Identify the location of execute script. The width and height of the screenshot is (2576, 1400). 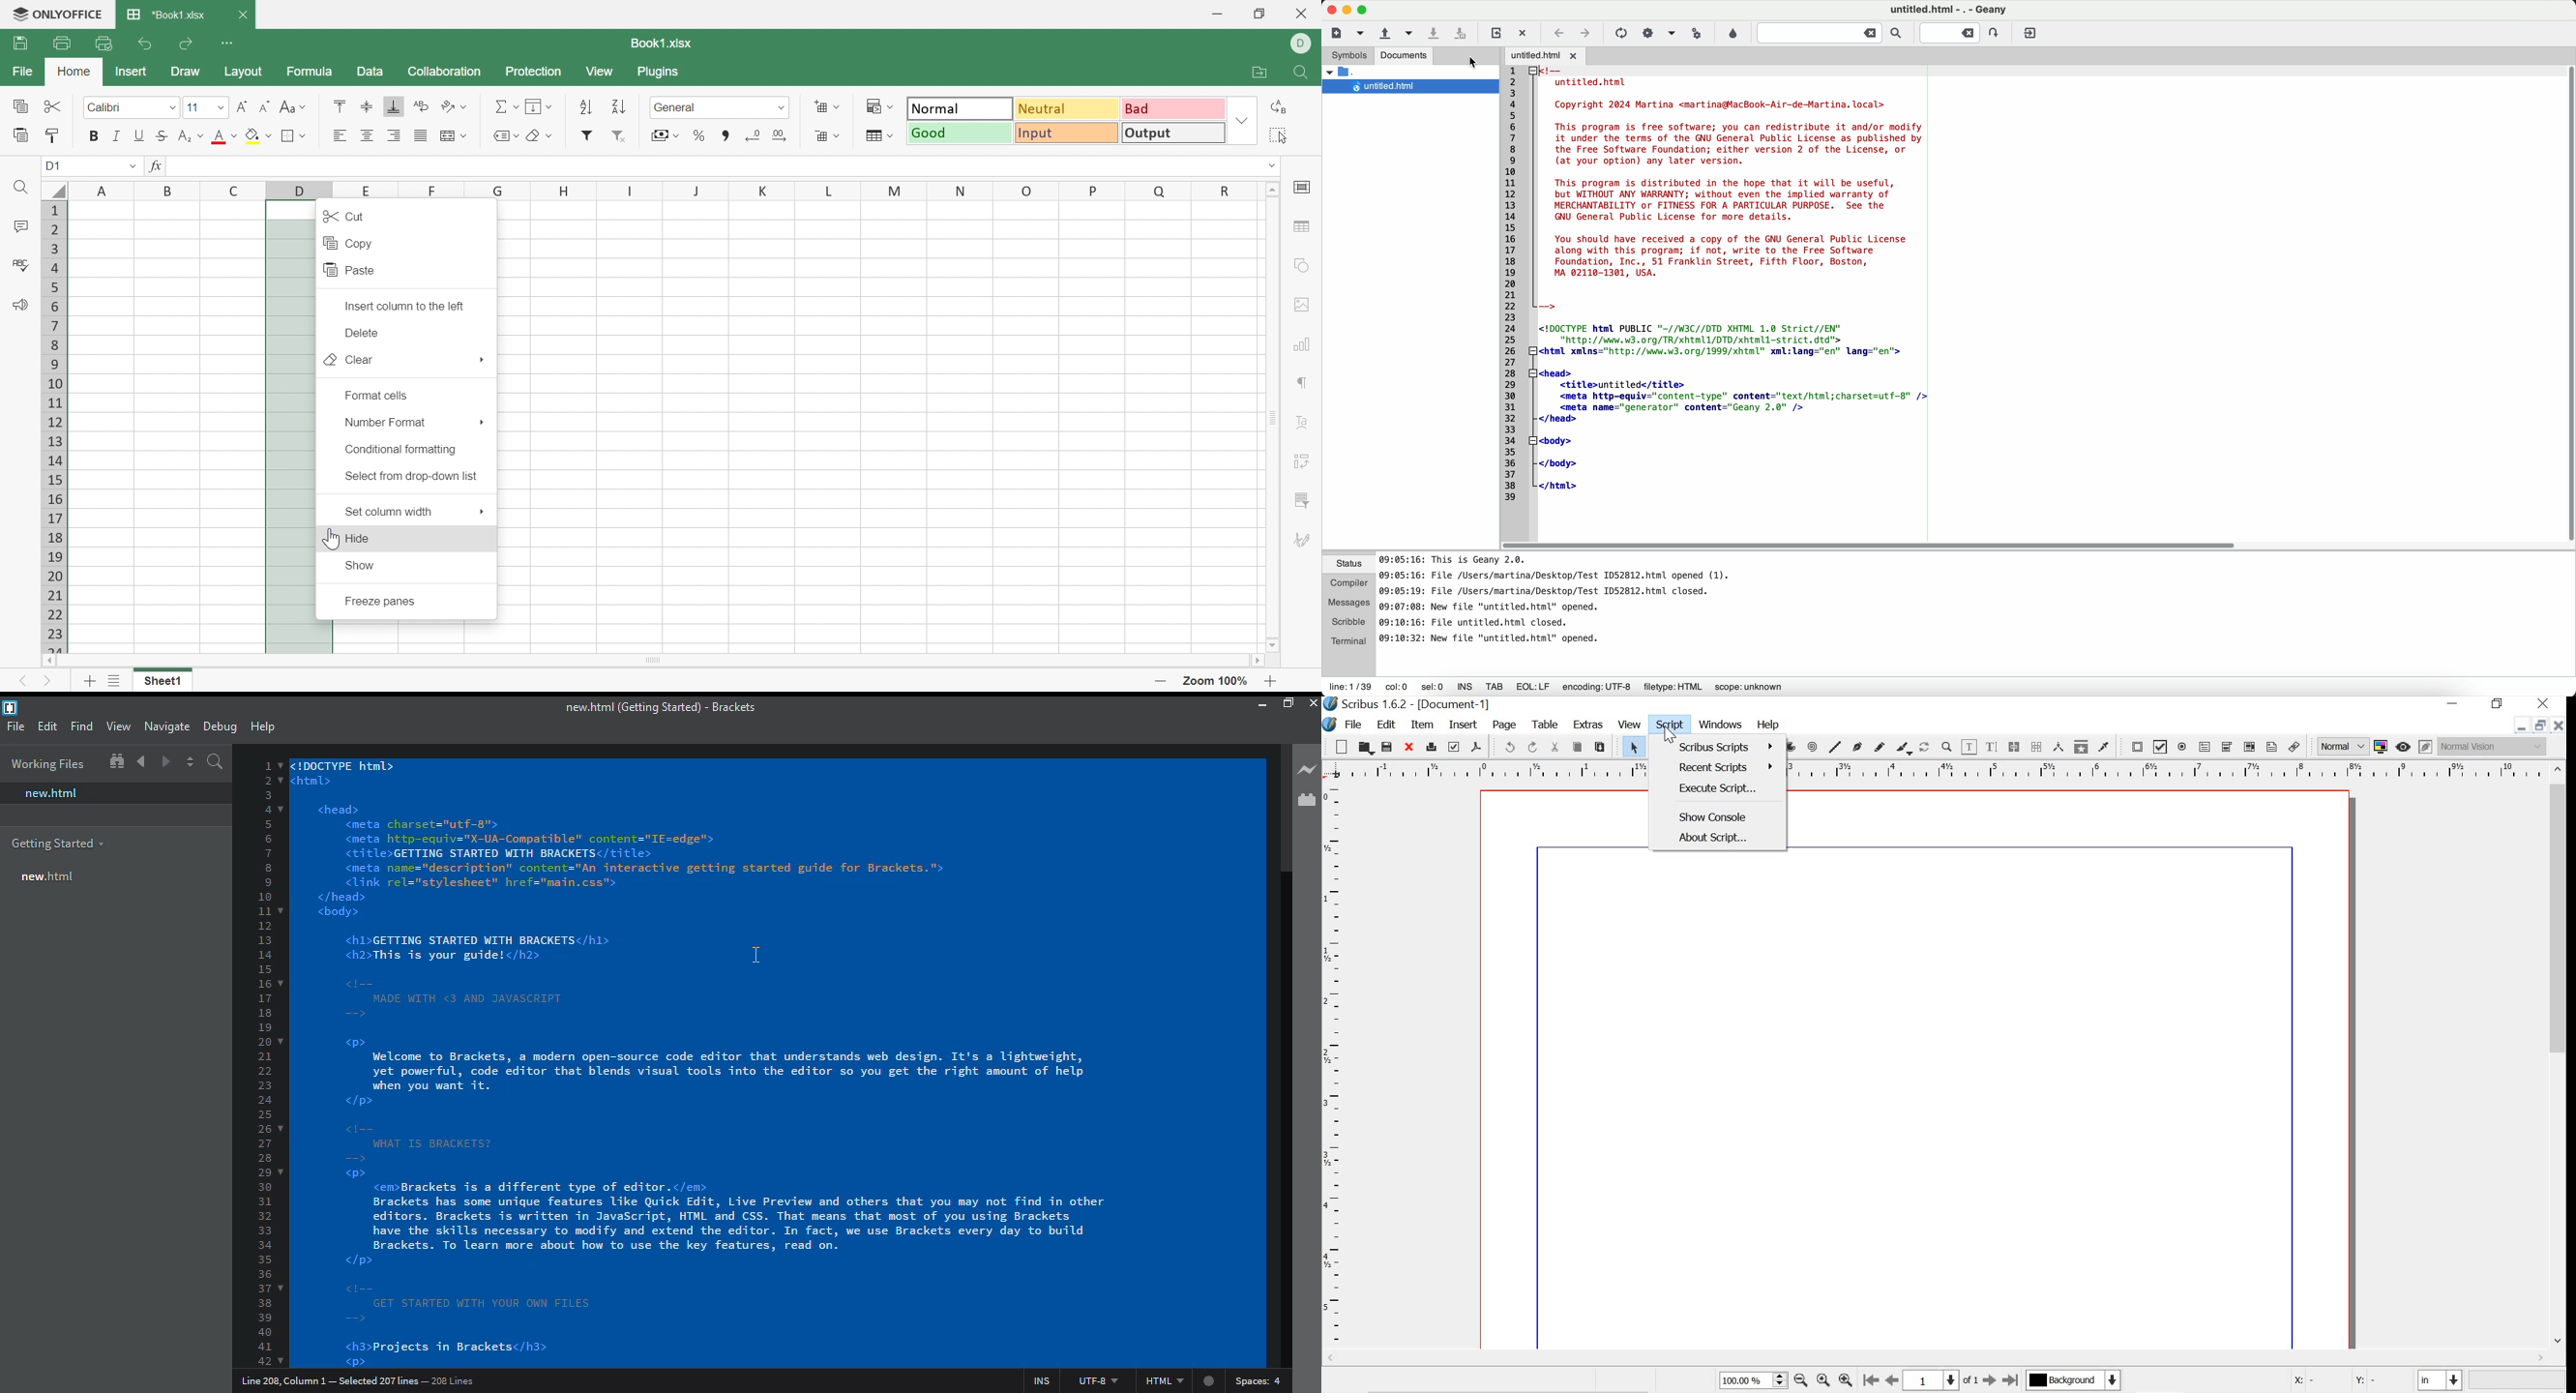
(1725, 790).